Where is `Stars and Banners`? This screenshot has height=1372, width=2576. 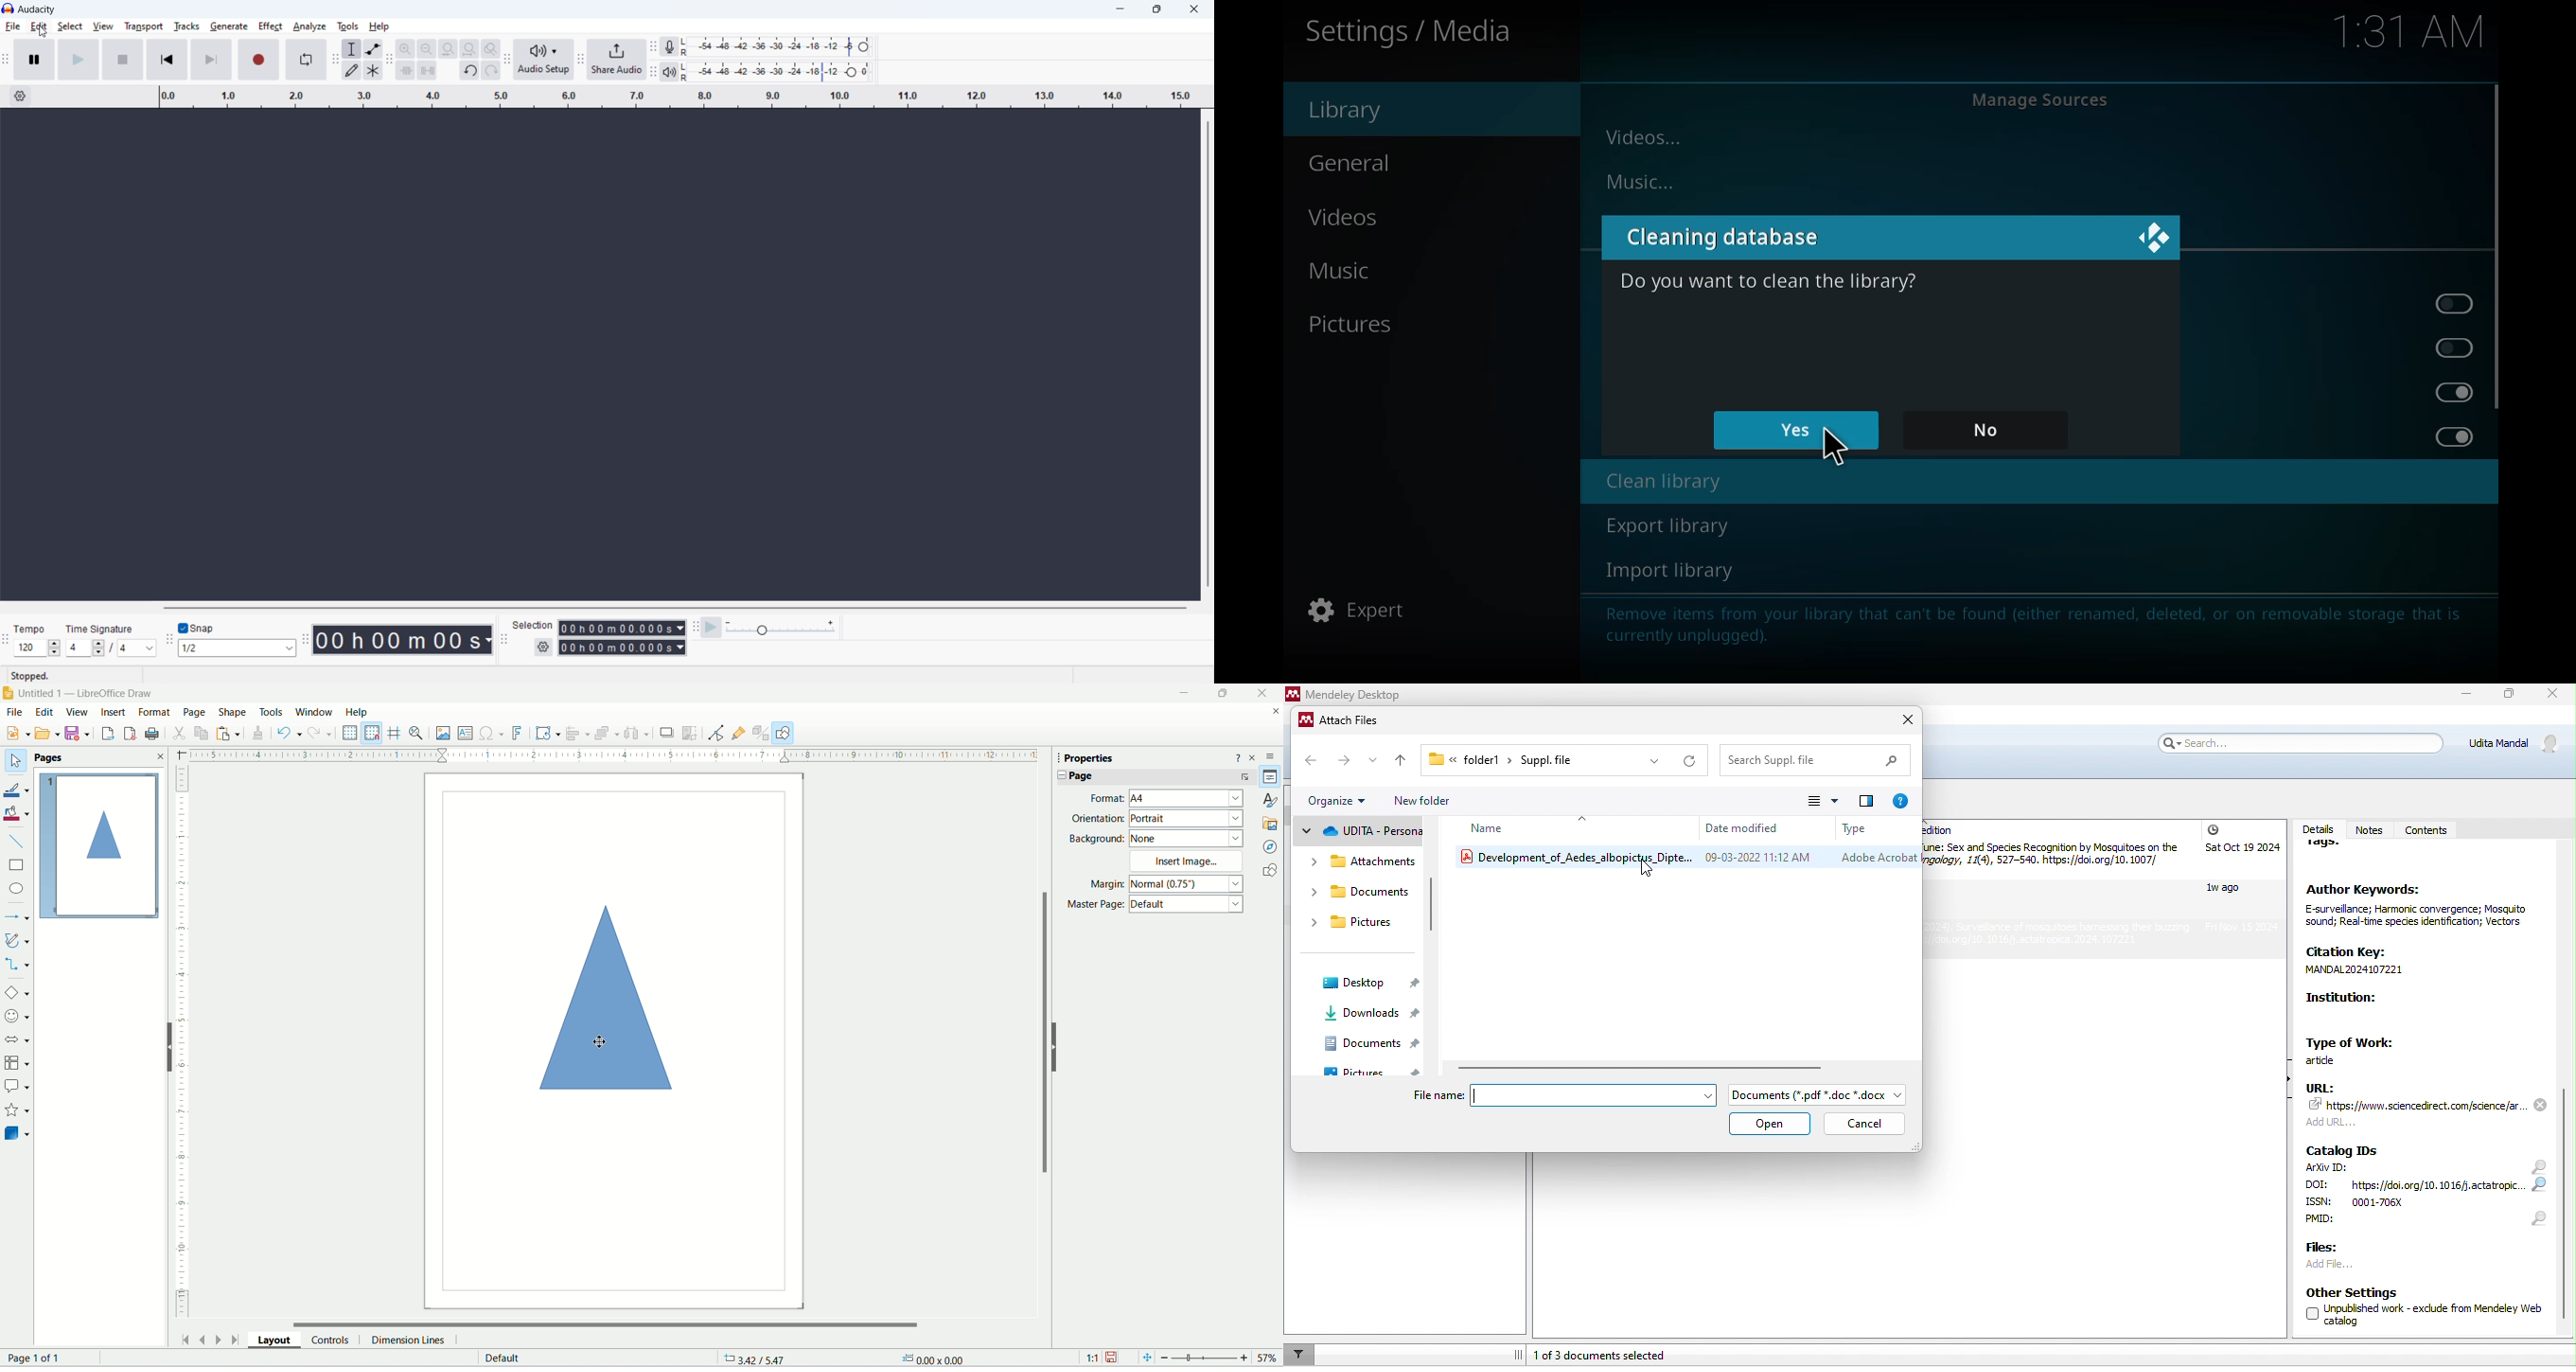
Stars and Banners is located at coordinates (19, 1110).